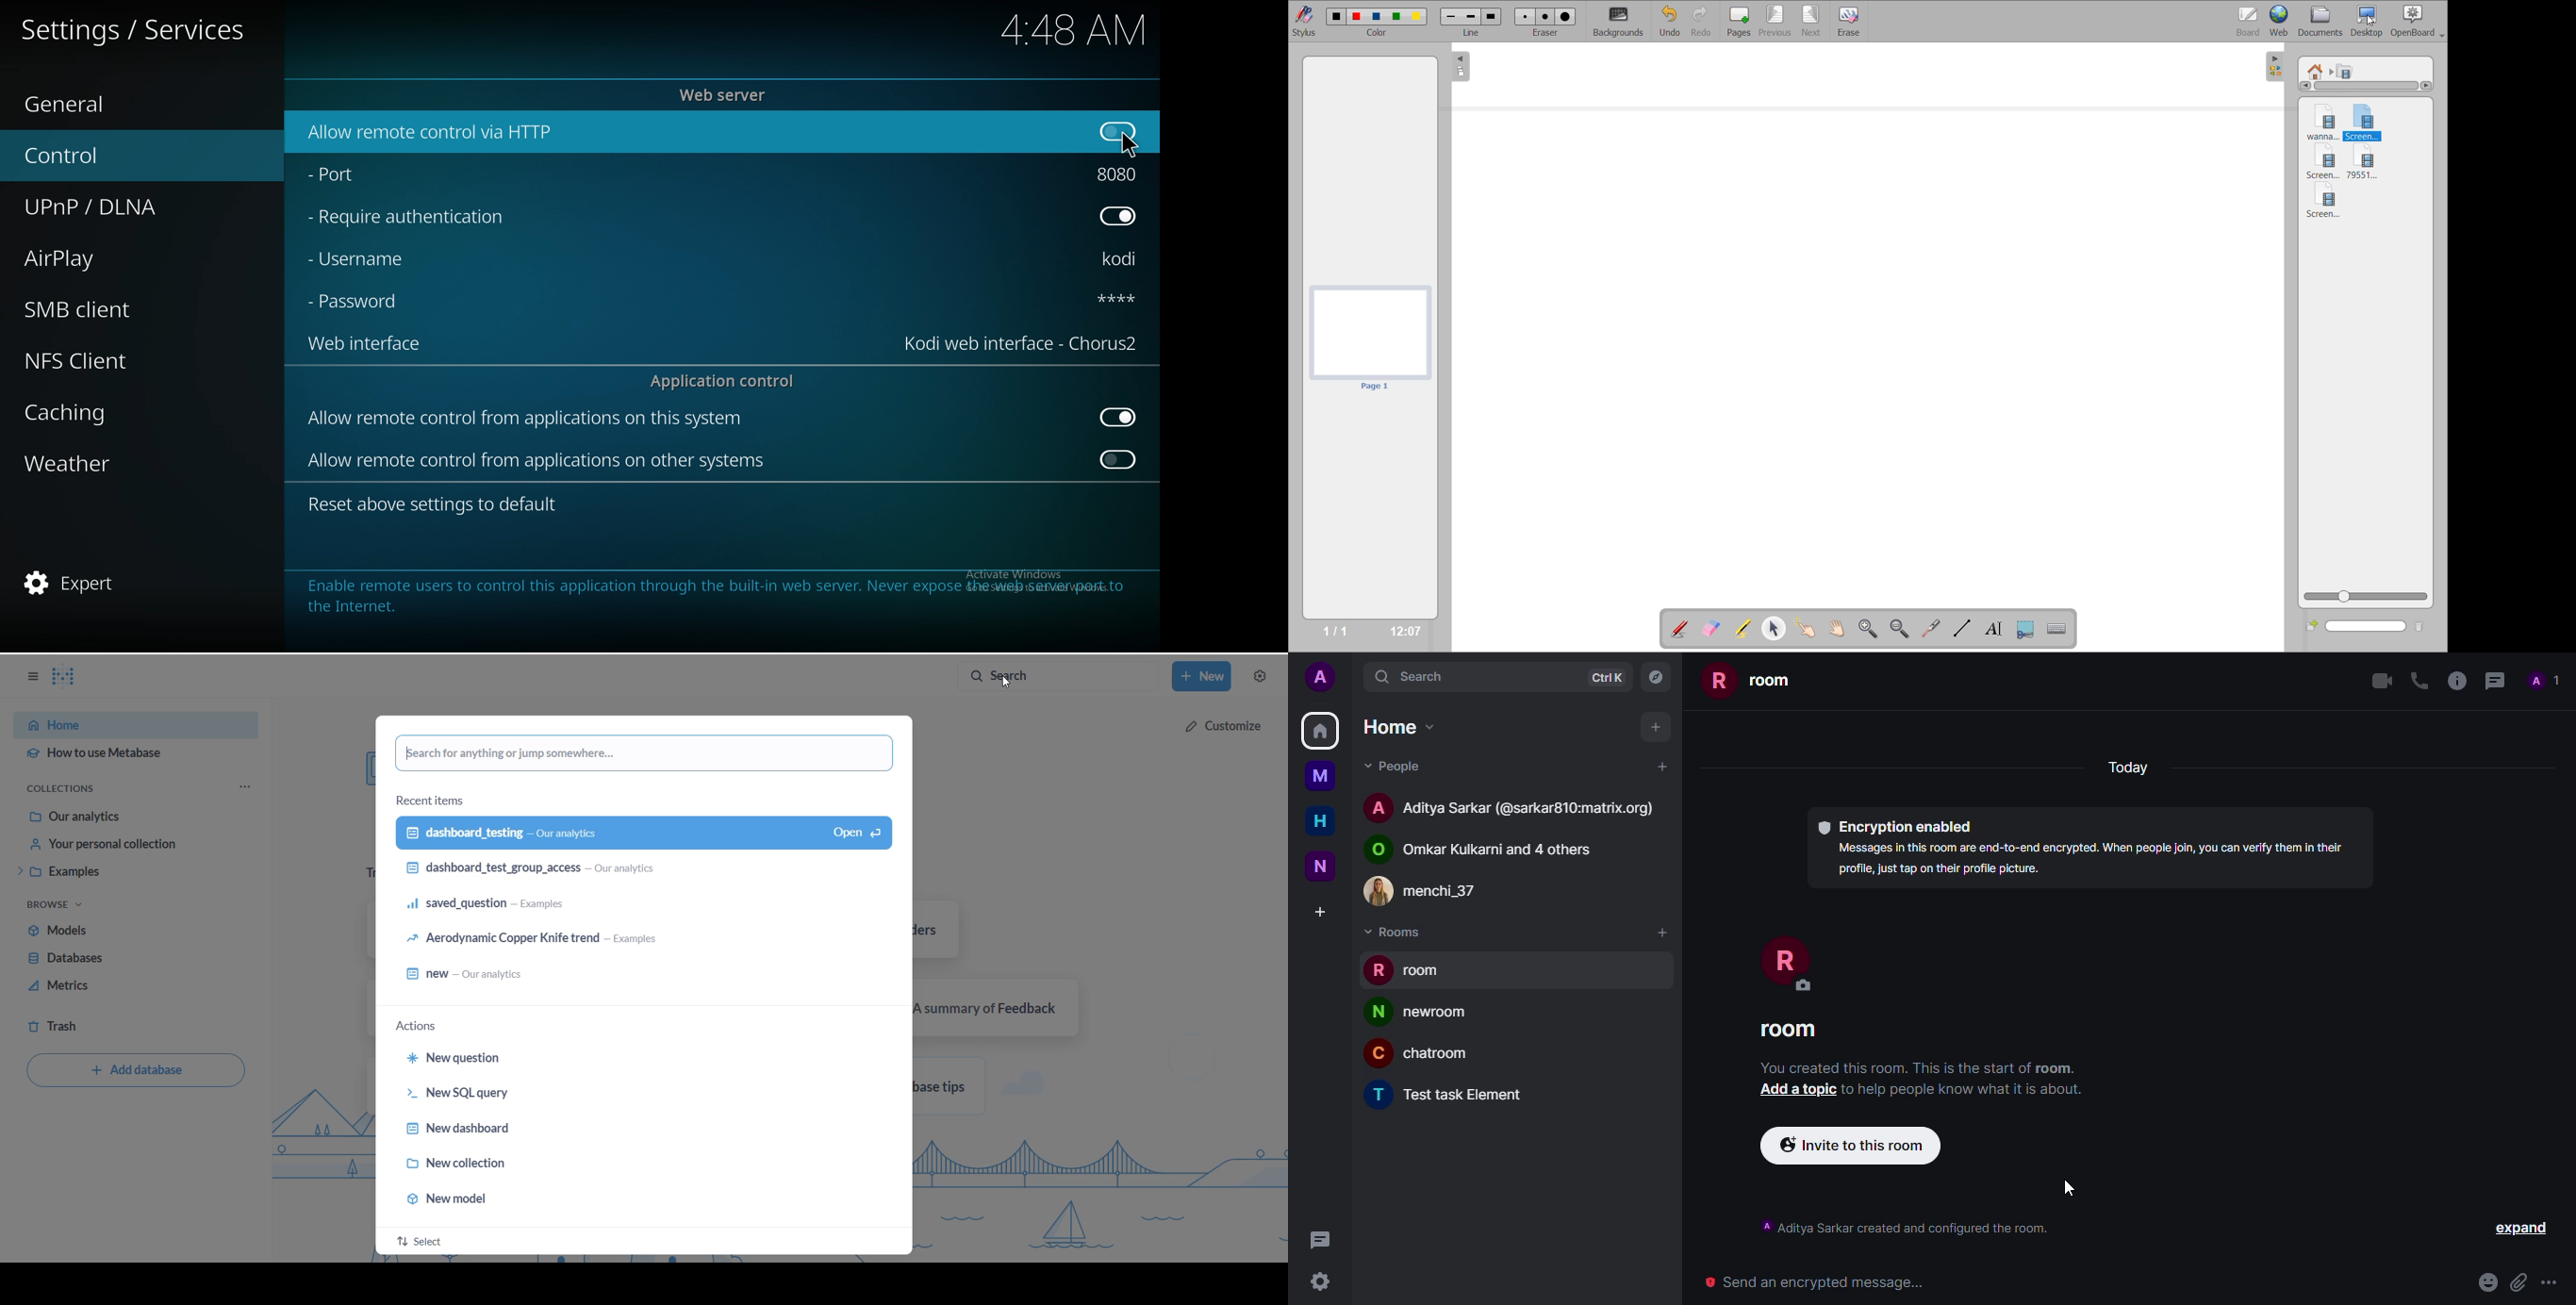 The image size is (2576, 1316). Describe the element at coordinates (2418, 682) in the screenshot. I see `voice call` at that location.